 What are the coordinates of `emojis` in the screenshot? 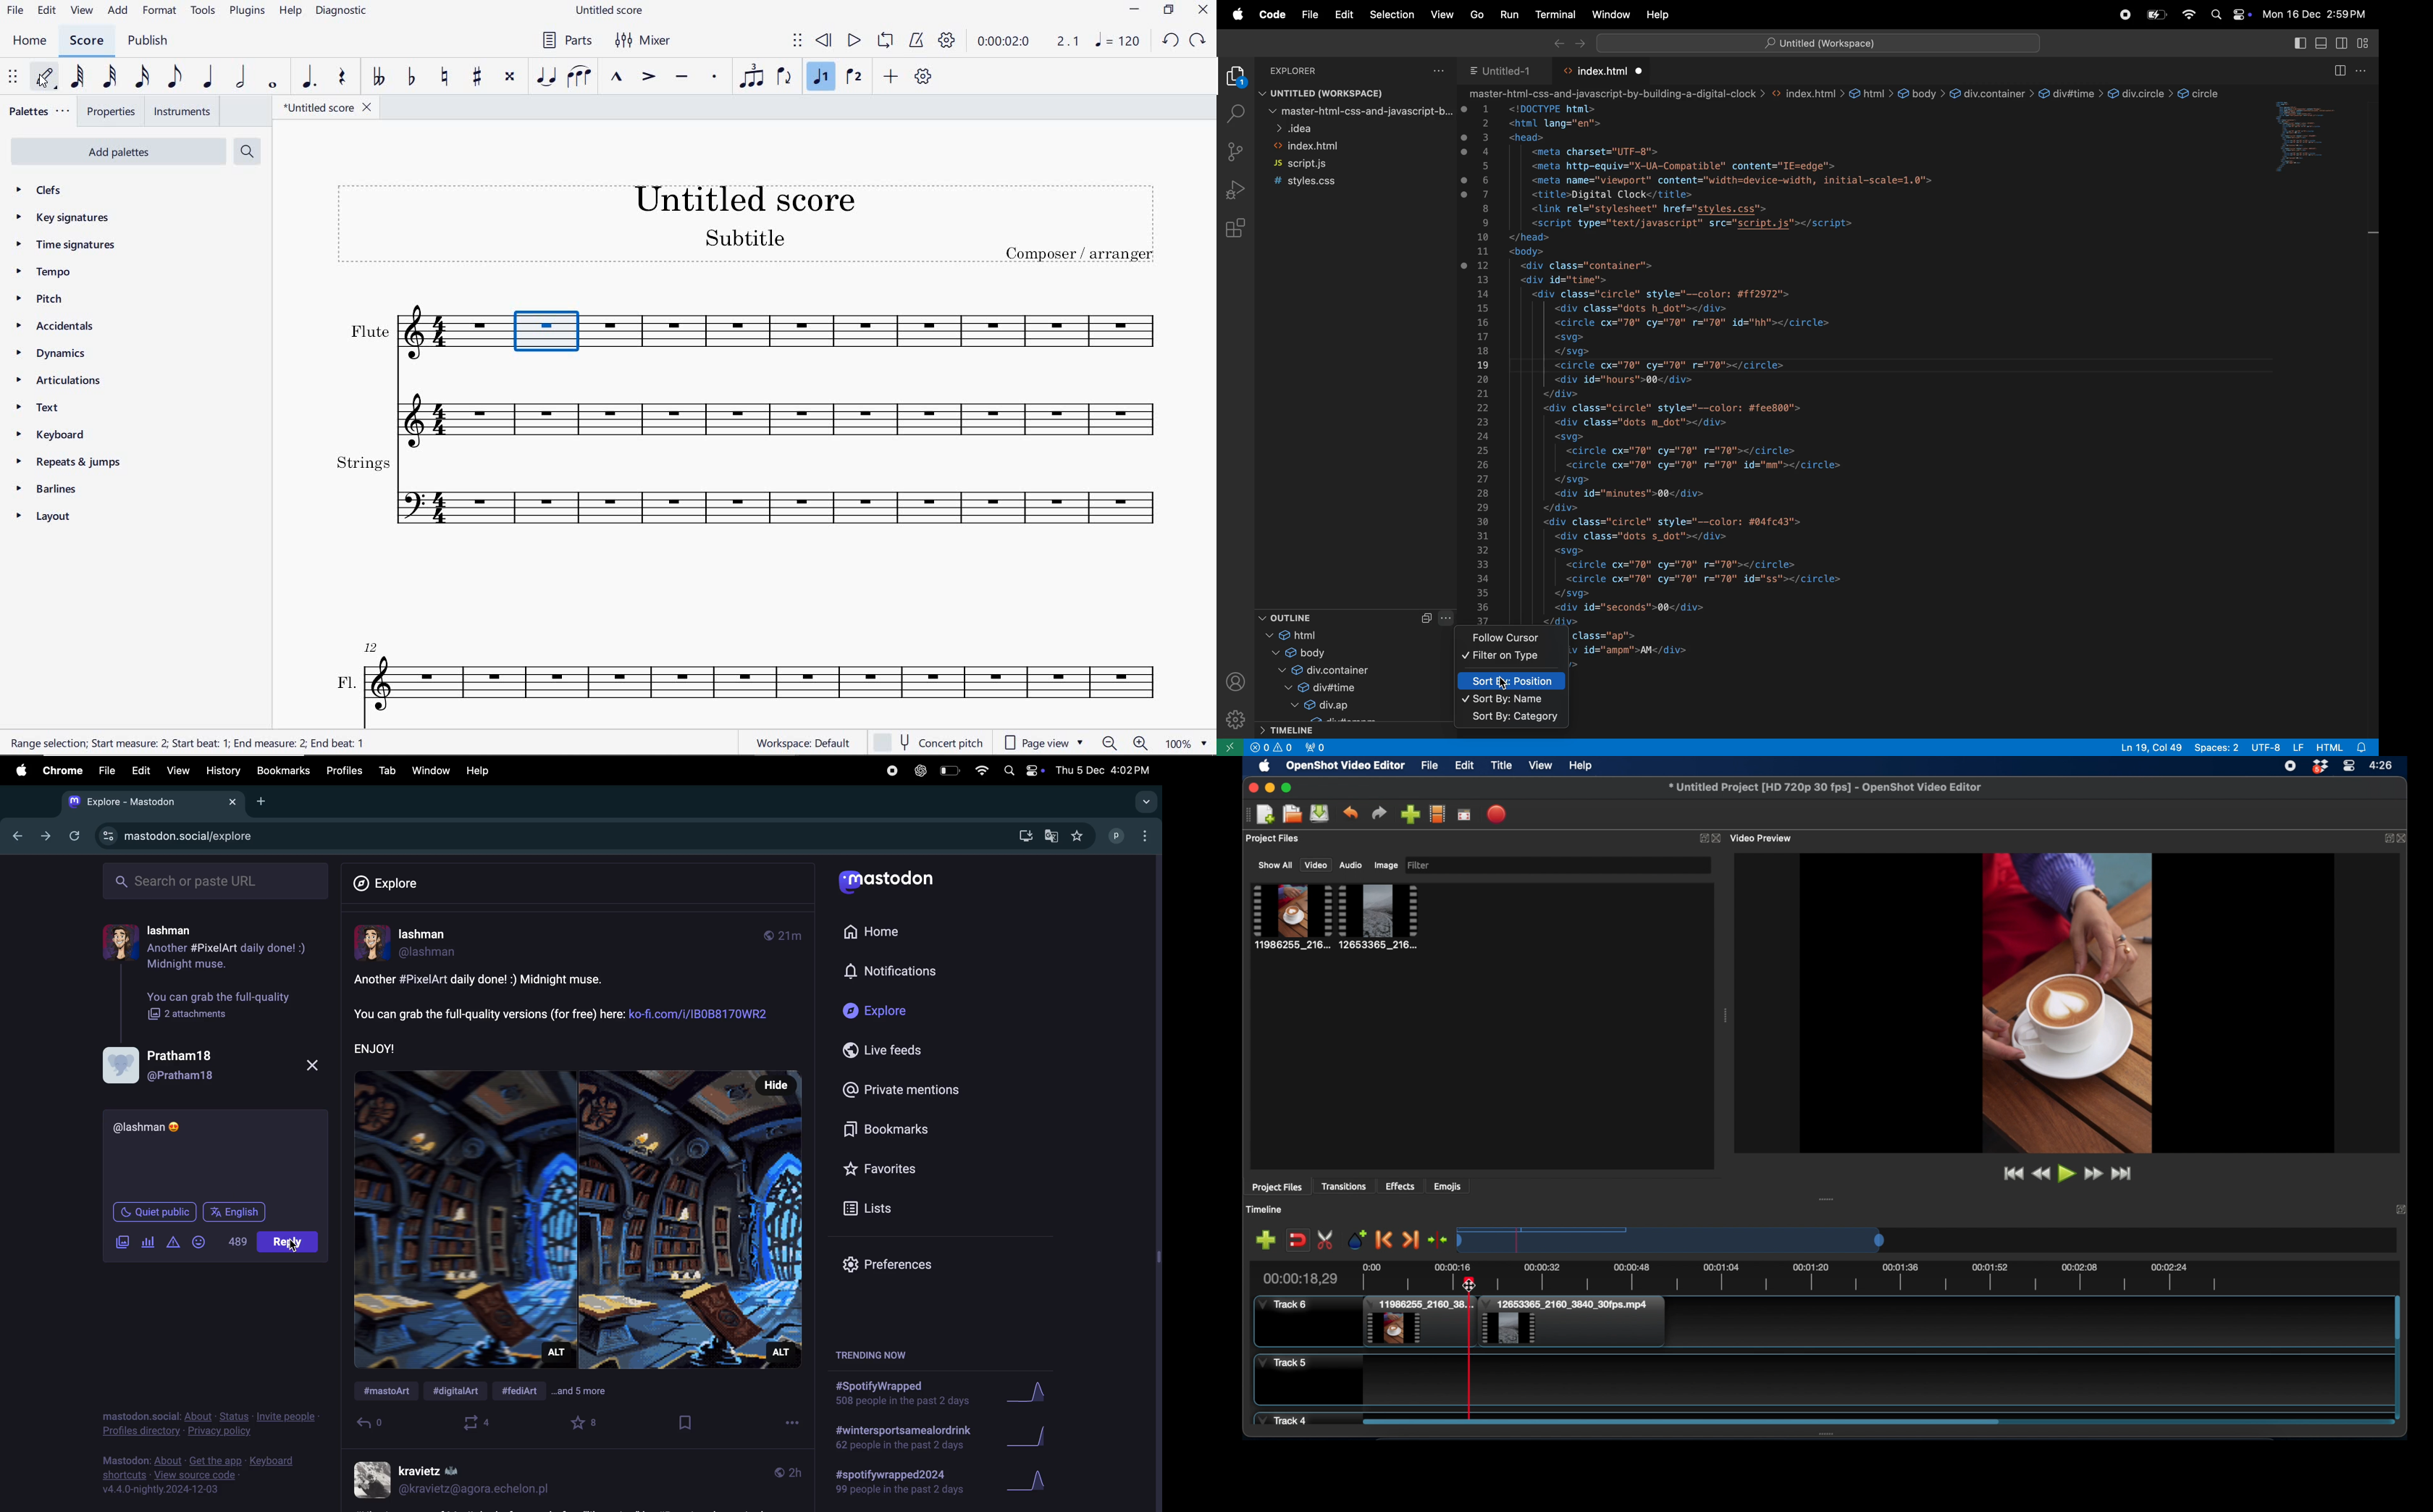 It's located at (1448, 1186).